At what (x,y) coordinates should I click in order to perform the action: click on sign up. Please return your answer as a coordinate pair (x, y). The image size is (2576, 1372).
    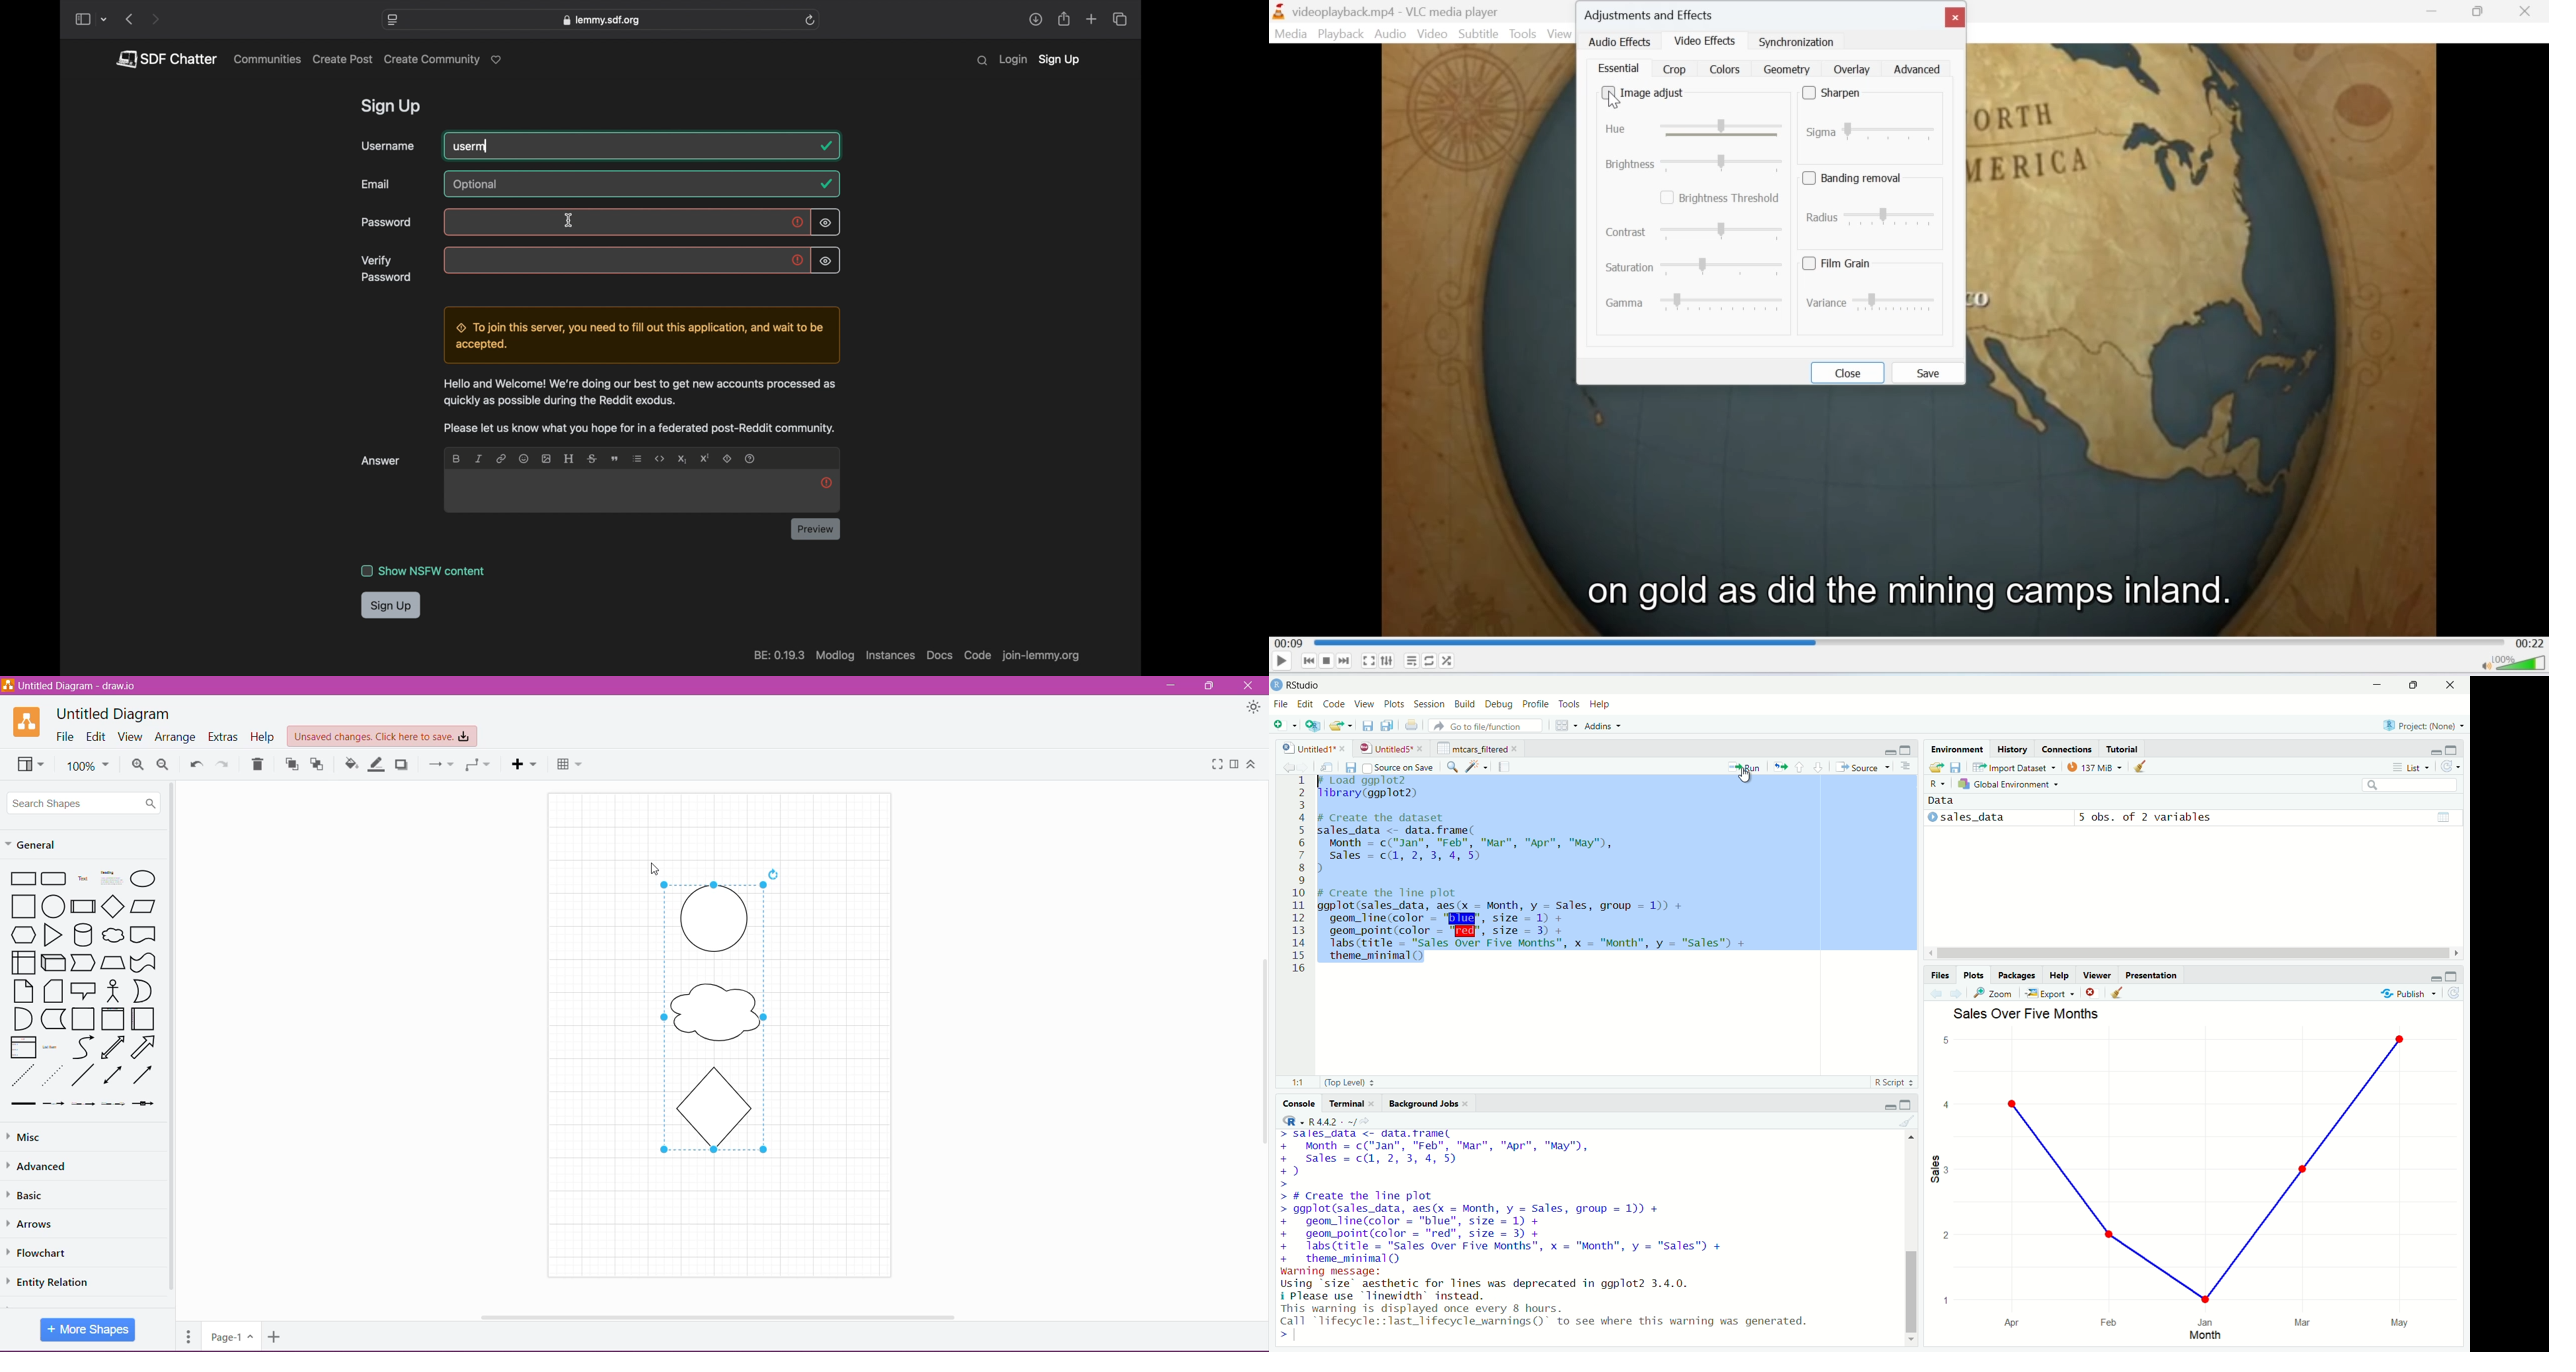
    Looking at the image, I should click on (393, 108).